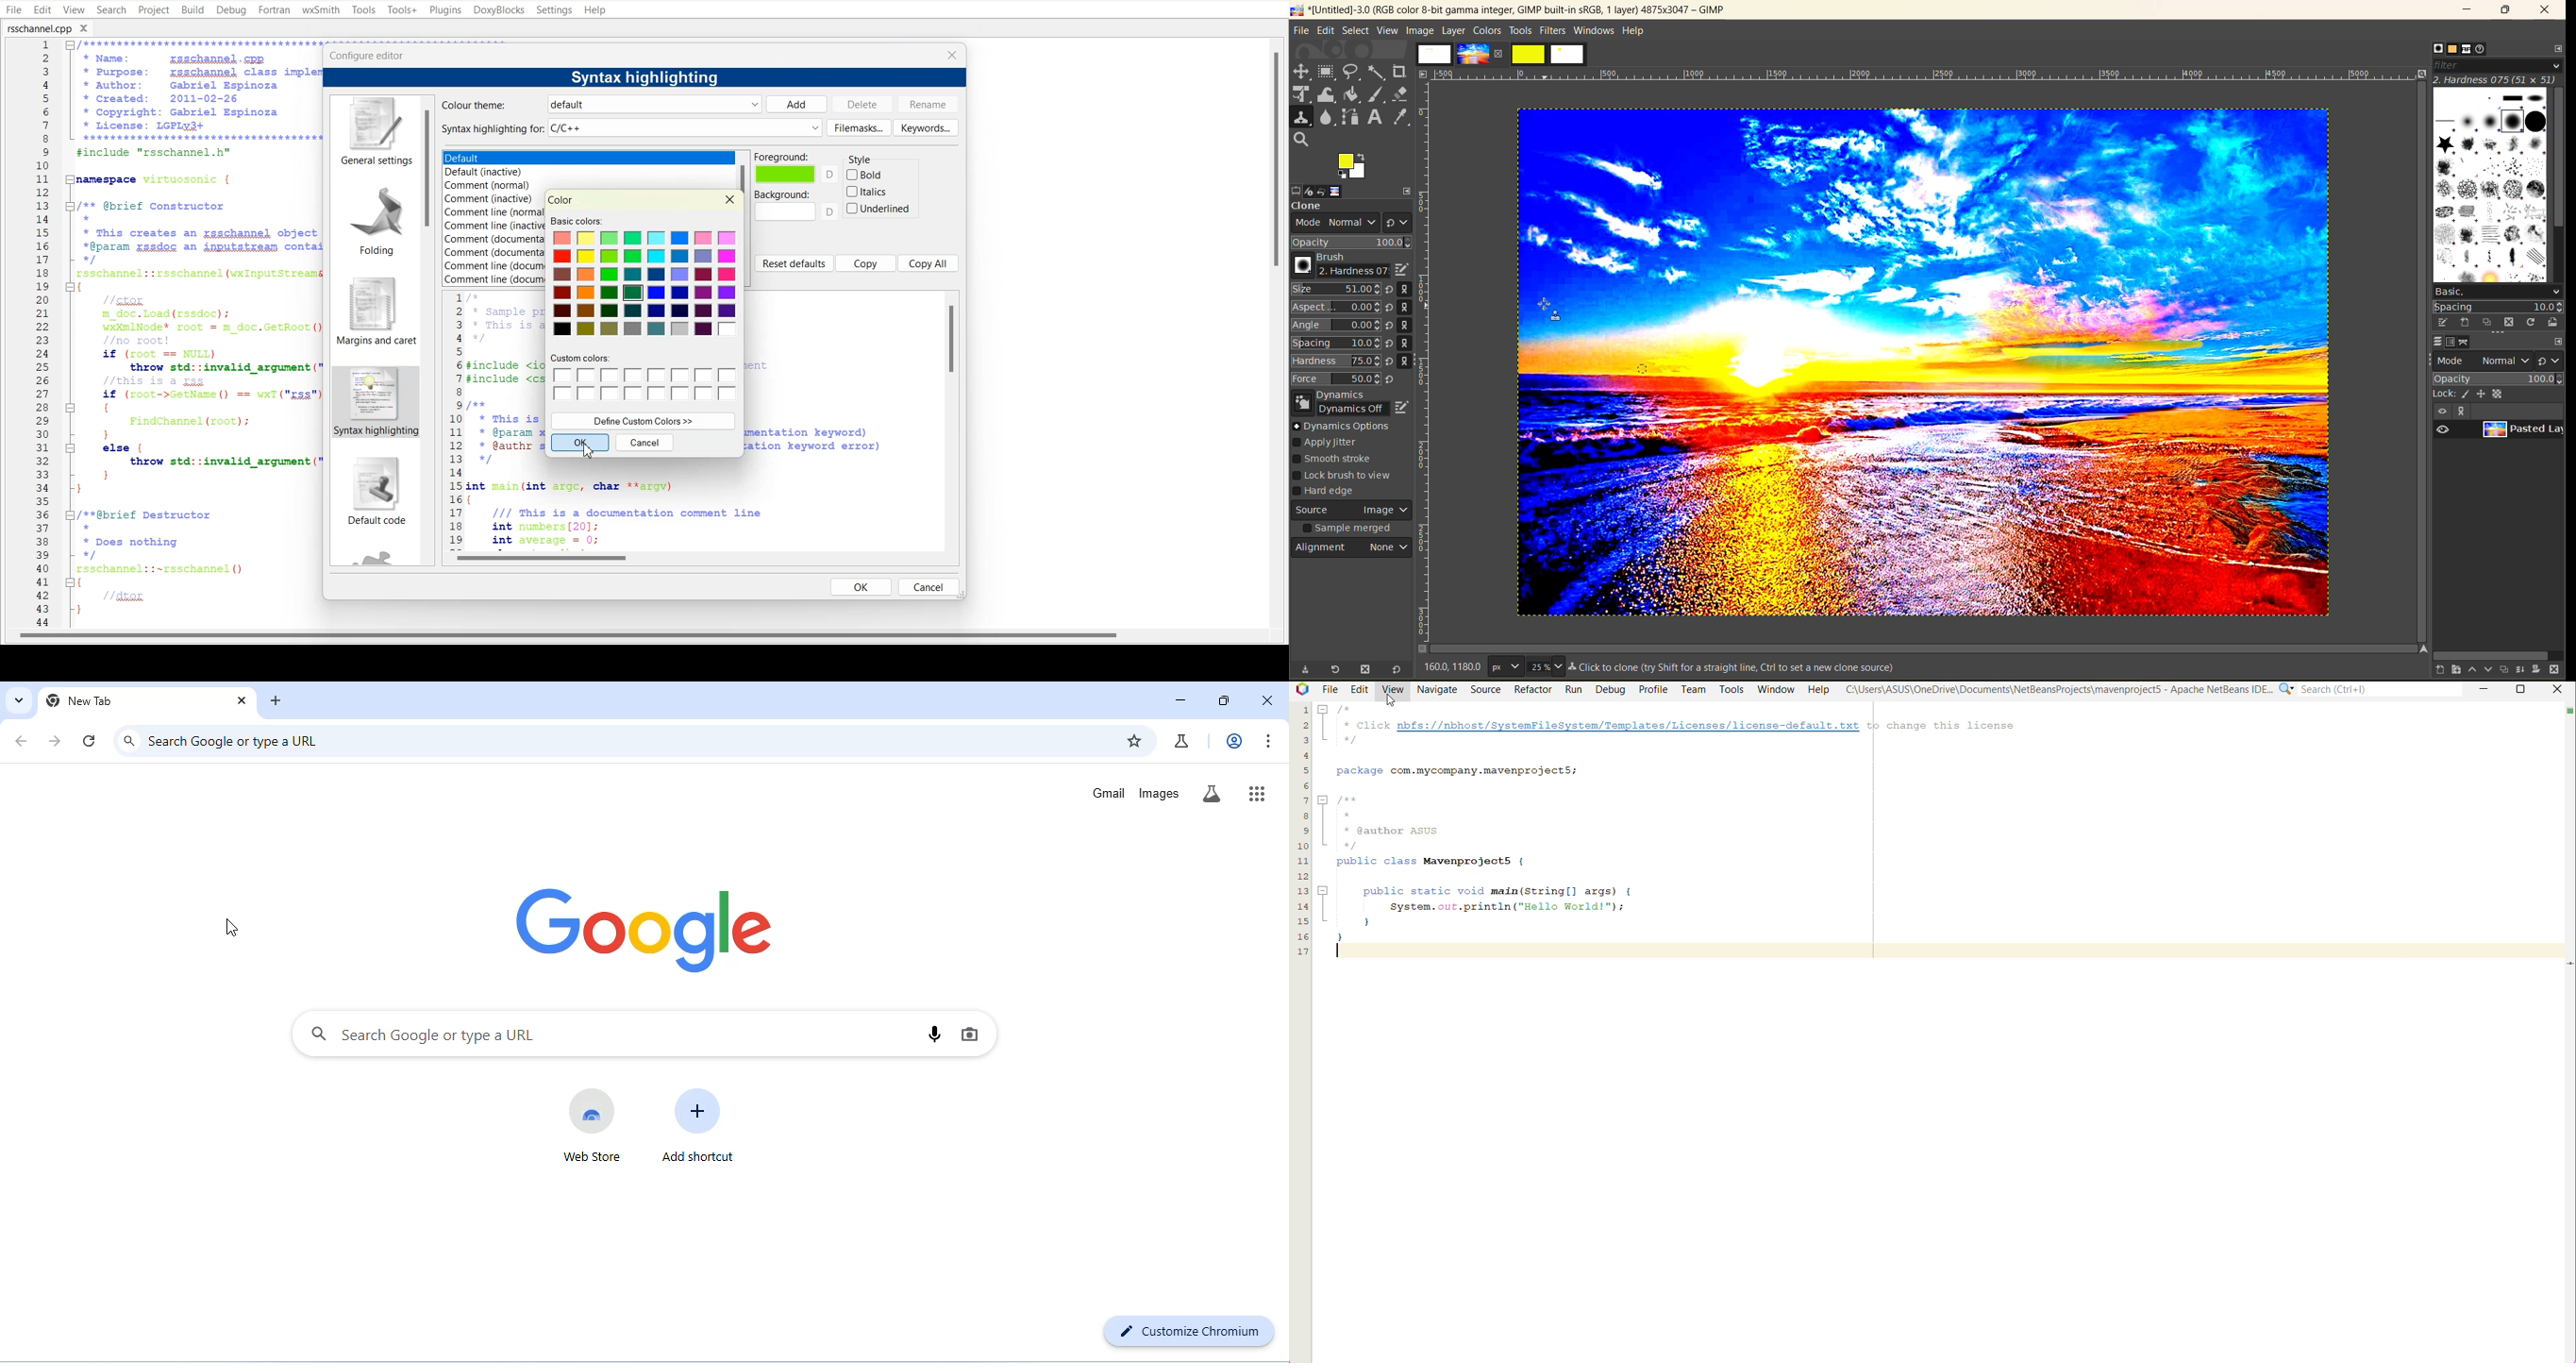  I want to click on Help, so click(1818, 690).